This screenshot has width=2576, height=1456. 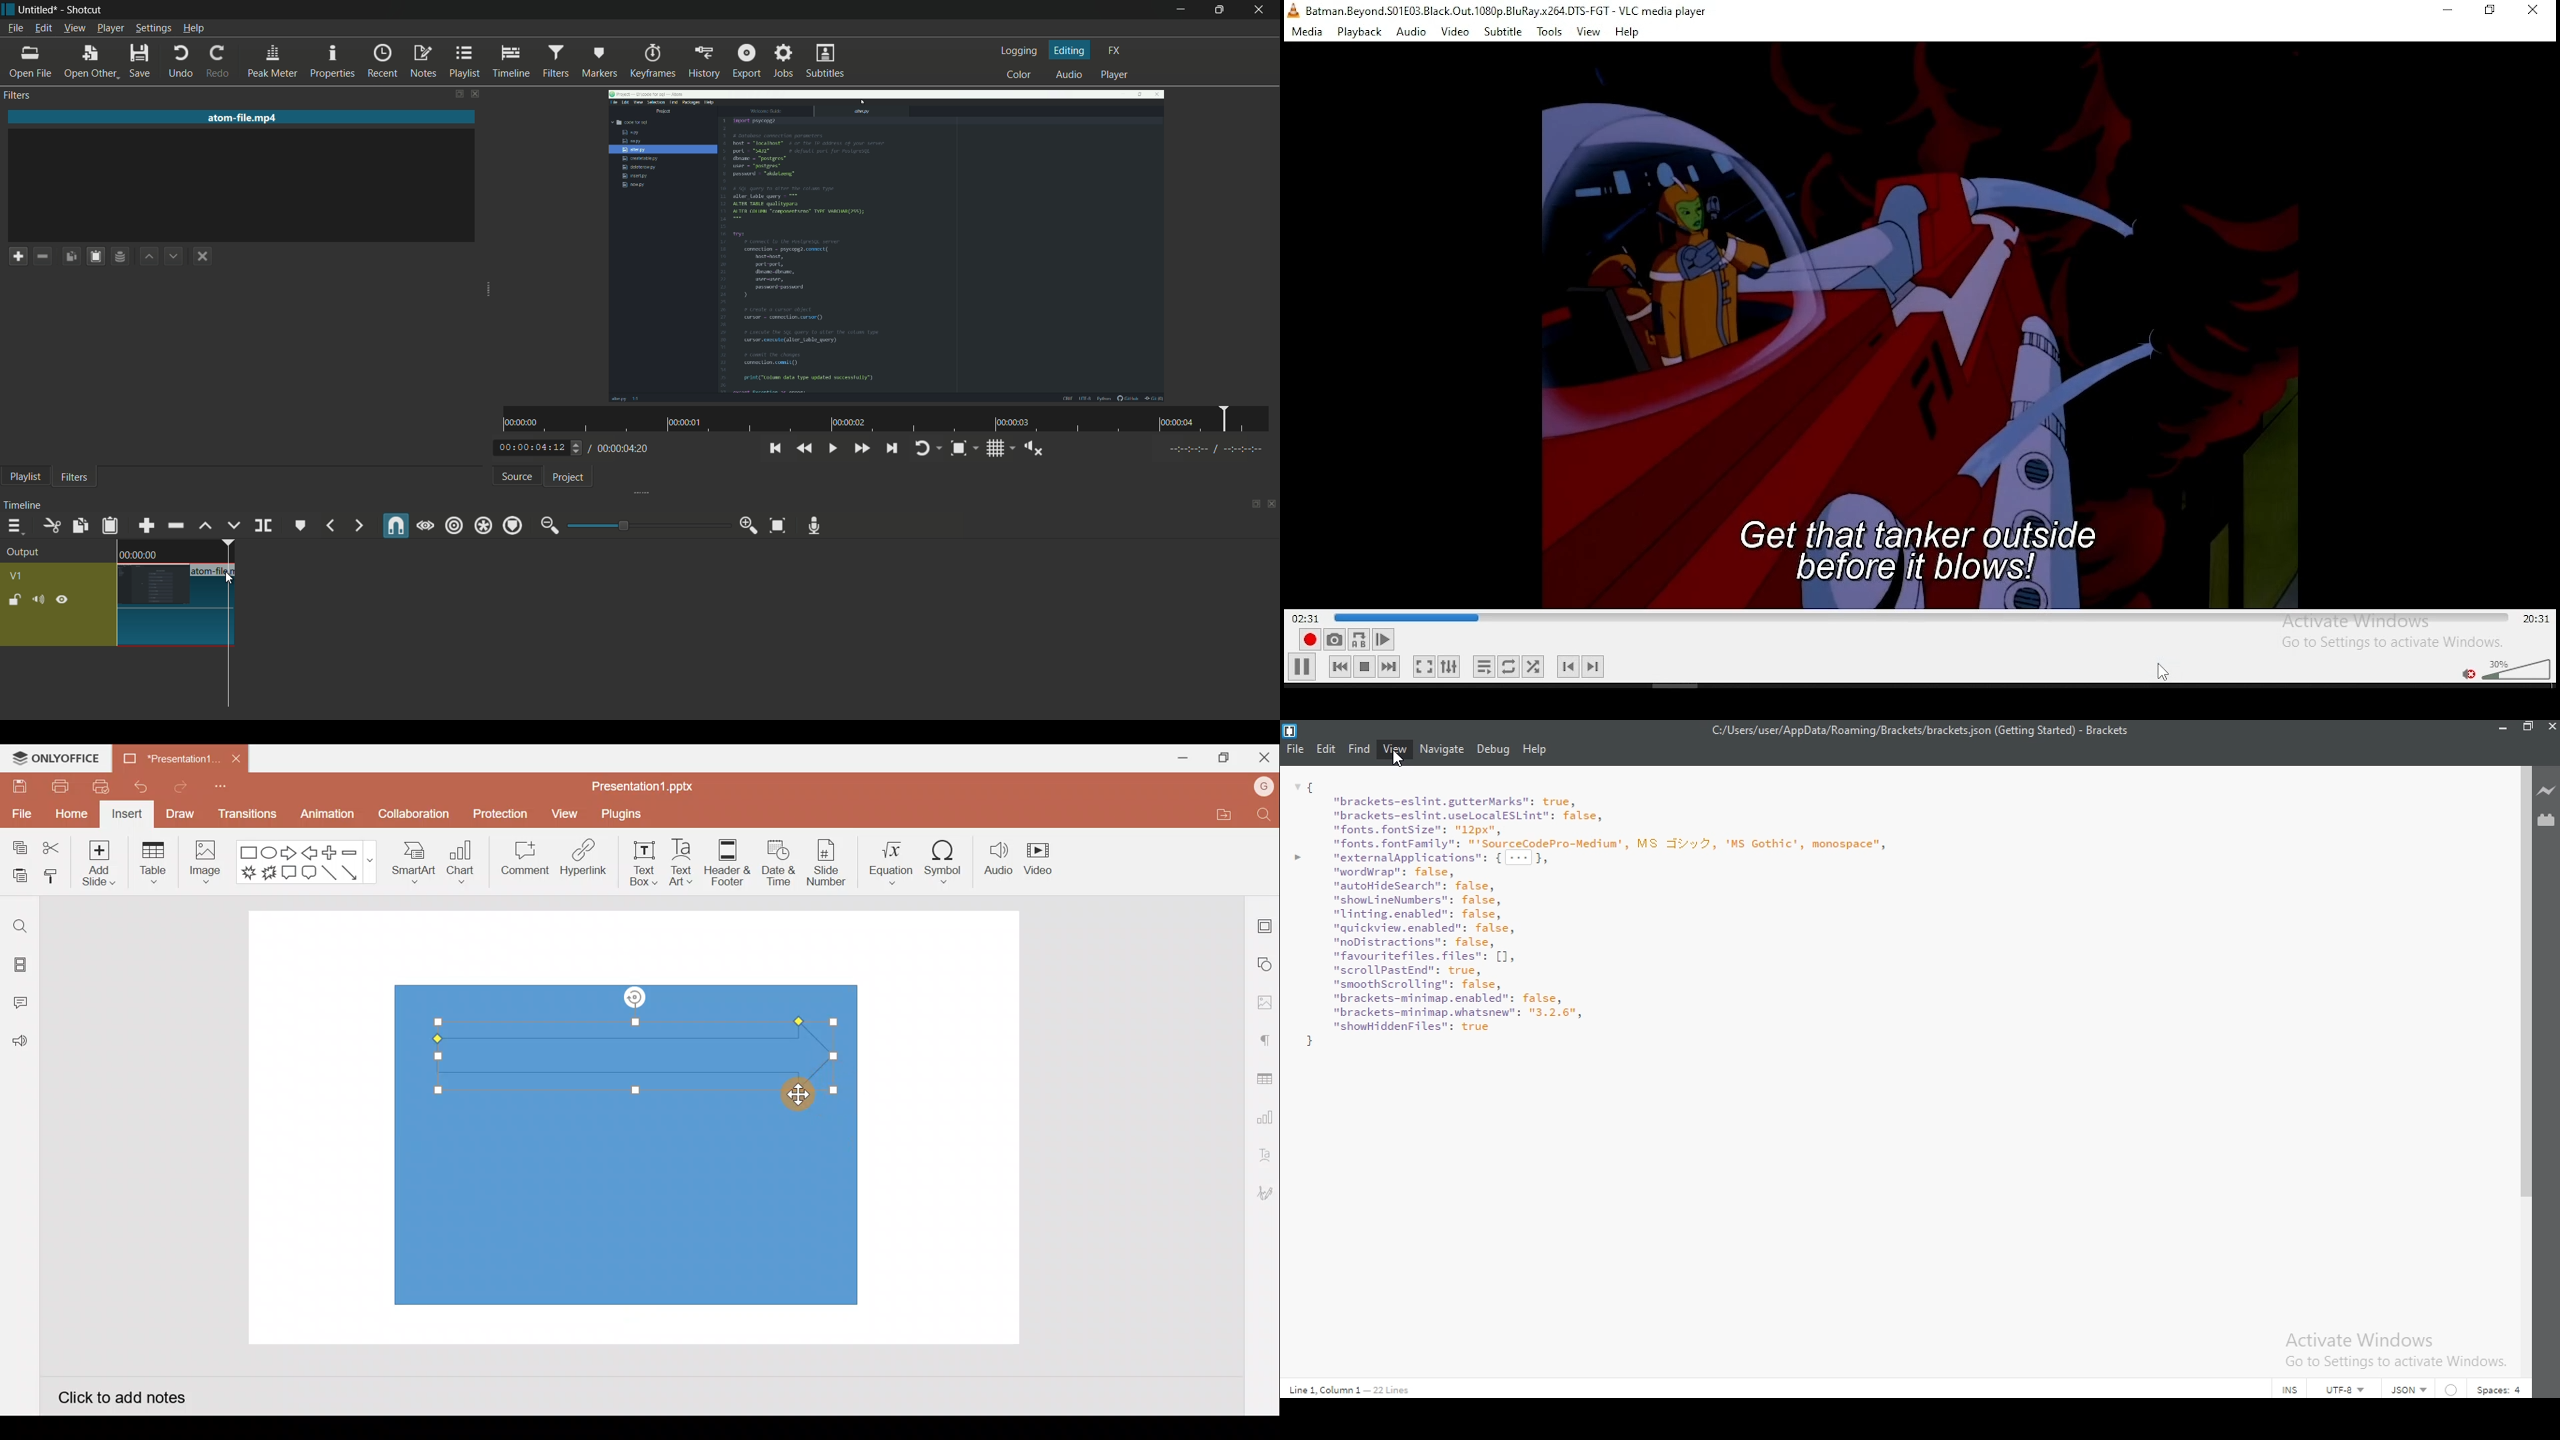 What do you see at coordinates (1484, 666) in the screenshot?
I see `toggle playlist` at bounding box center [1484, 666].